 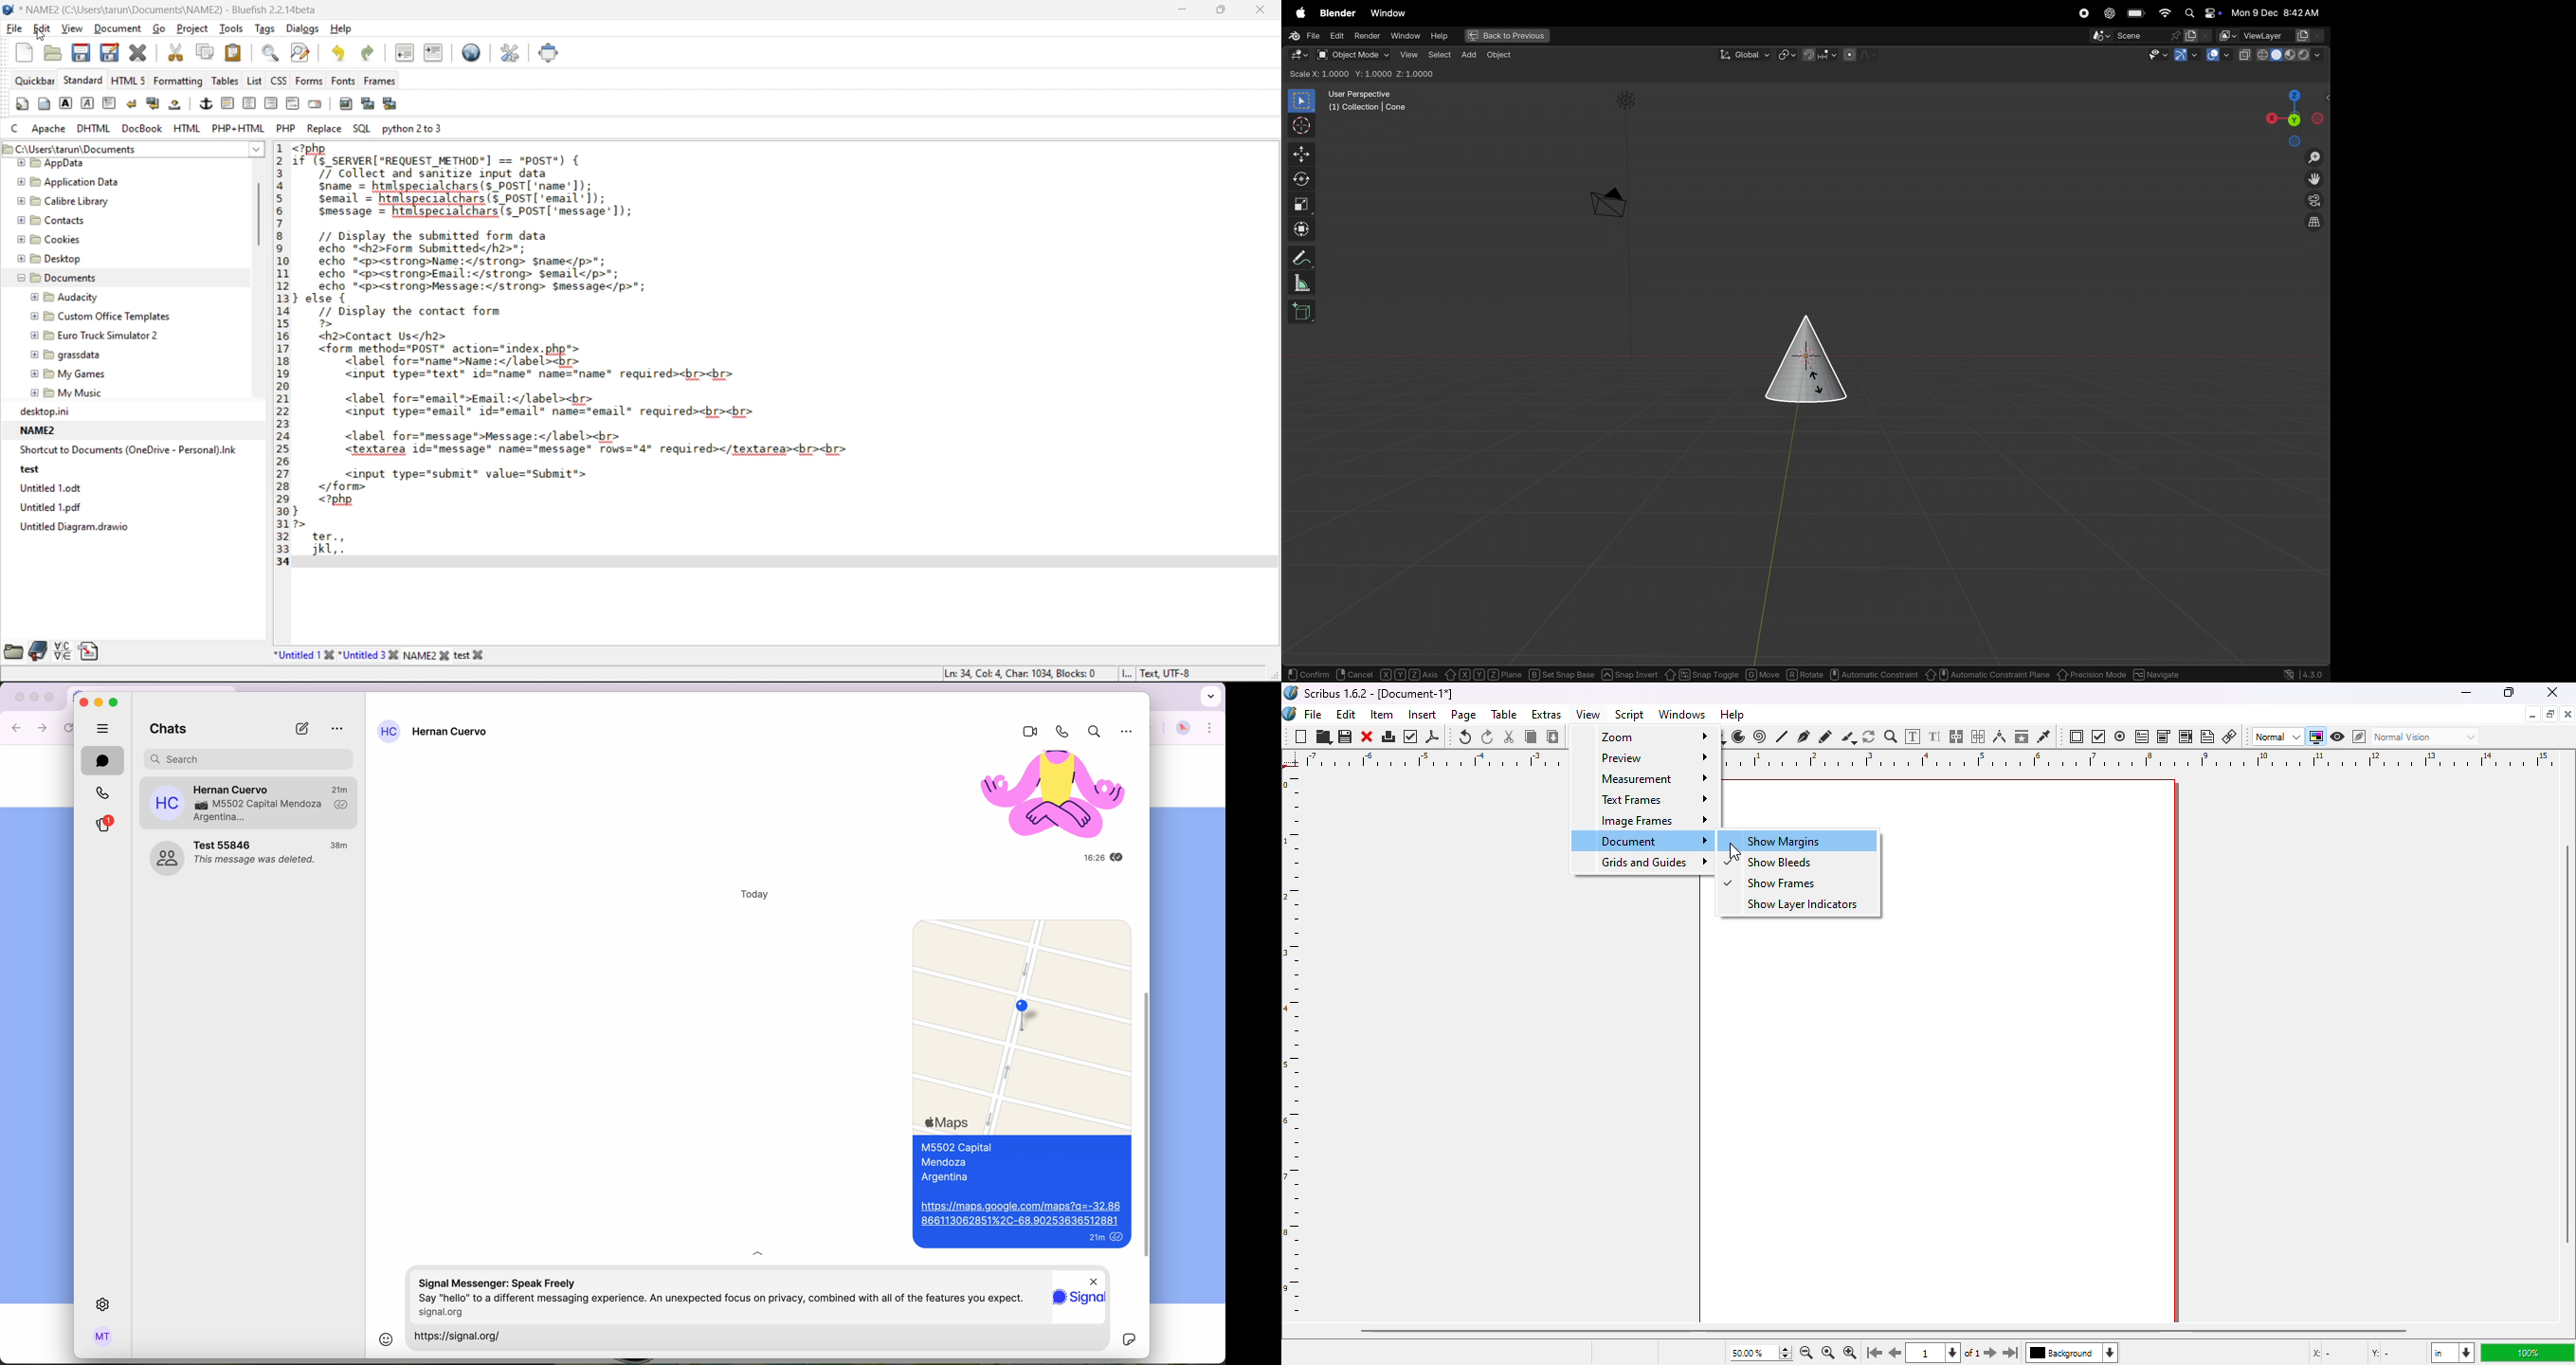 I want to click on tools, so click(x=233, y=29).